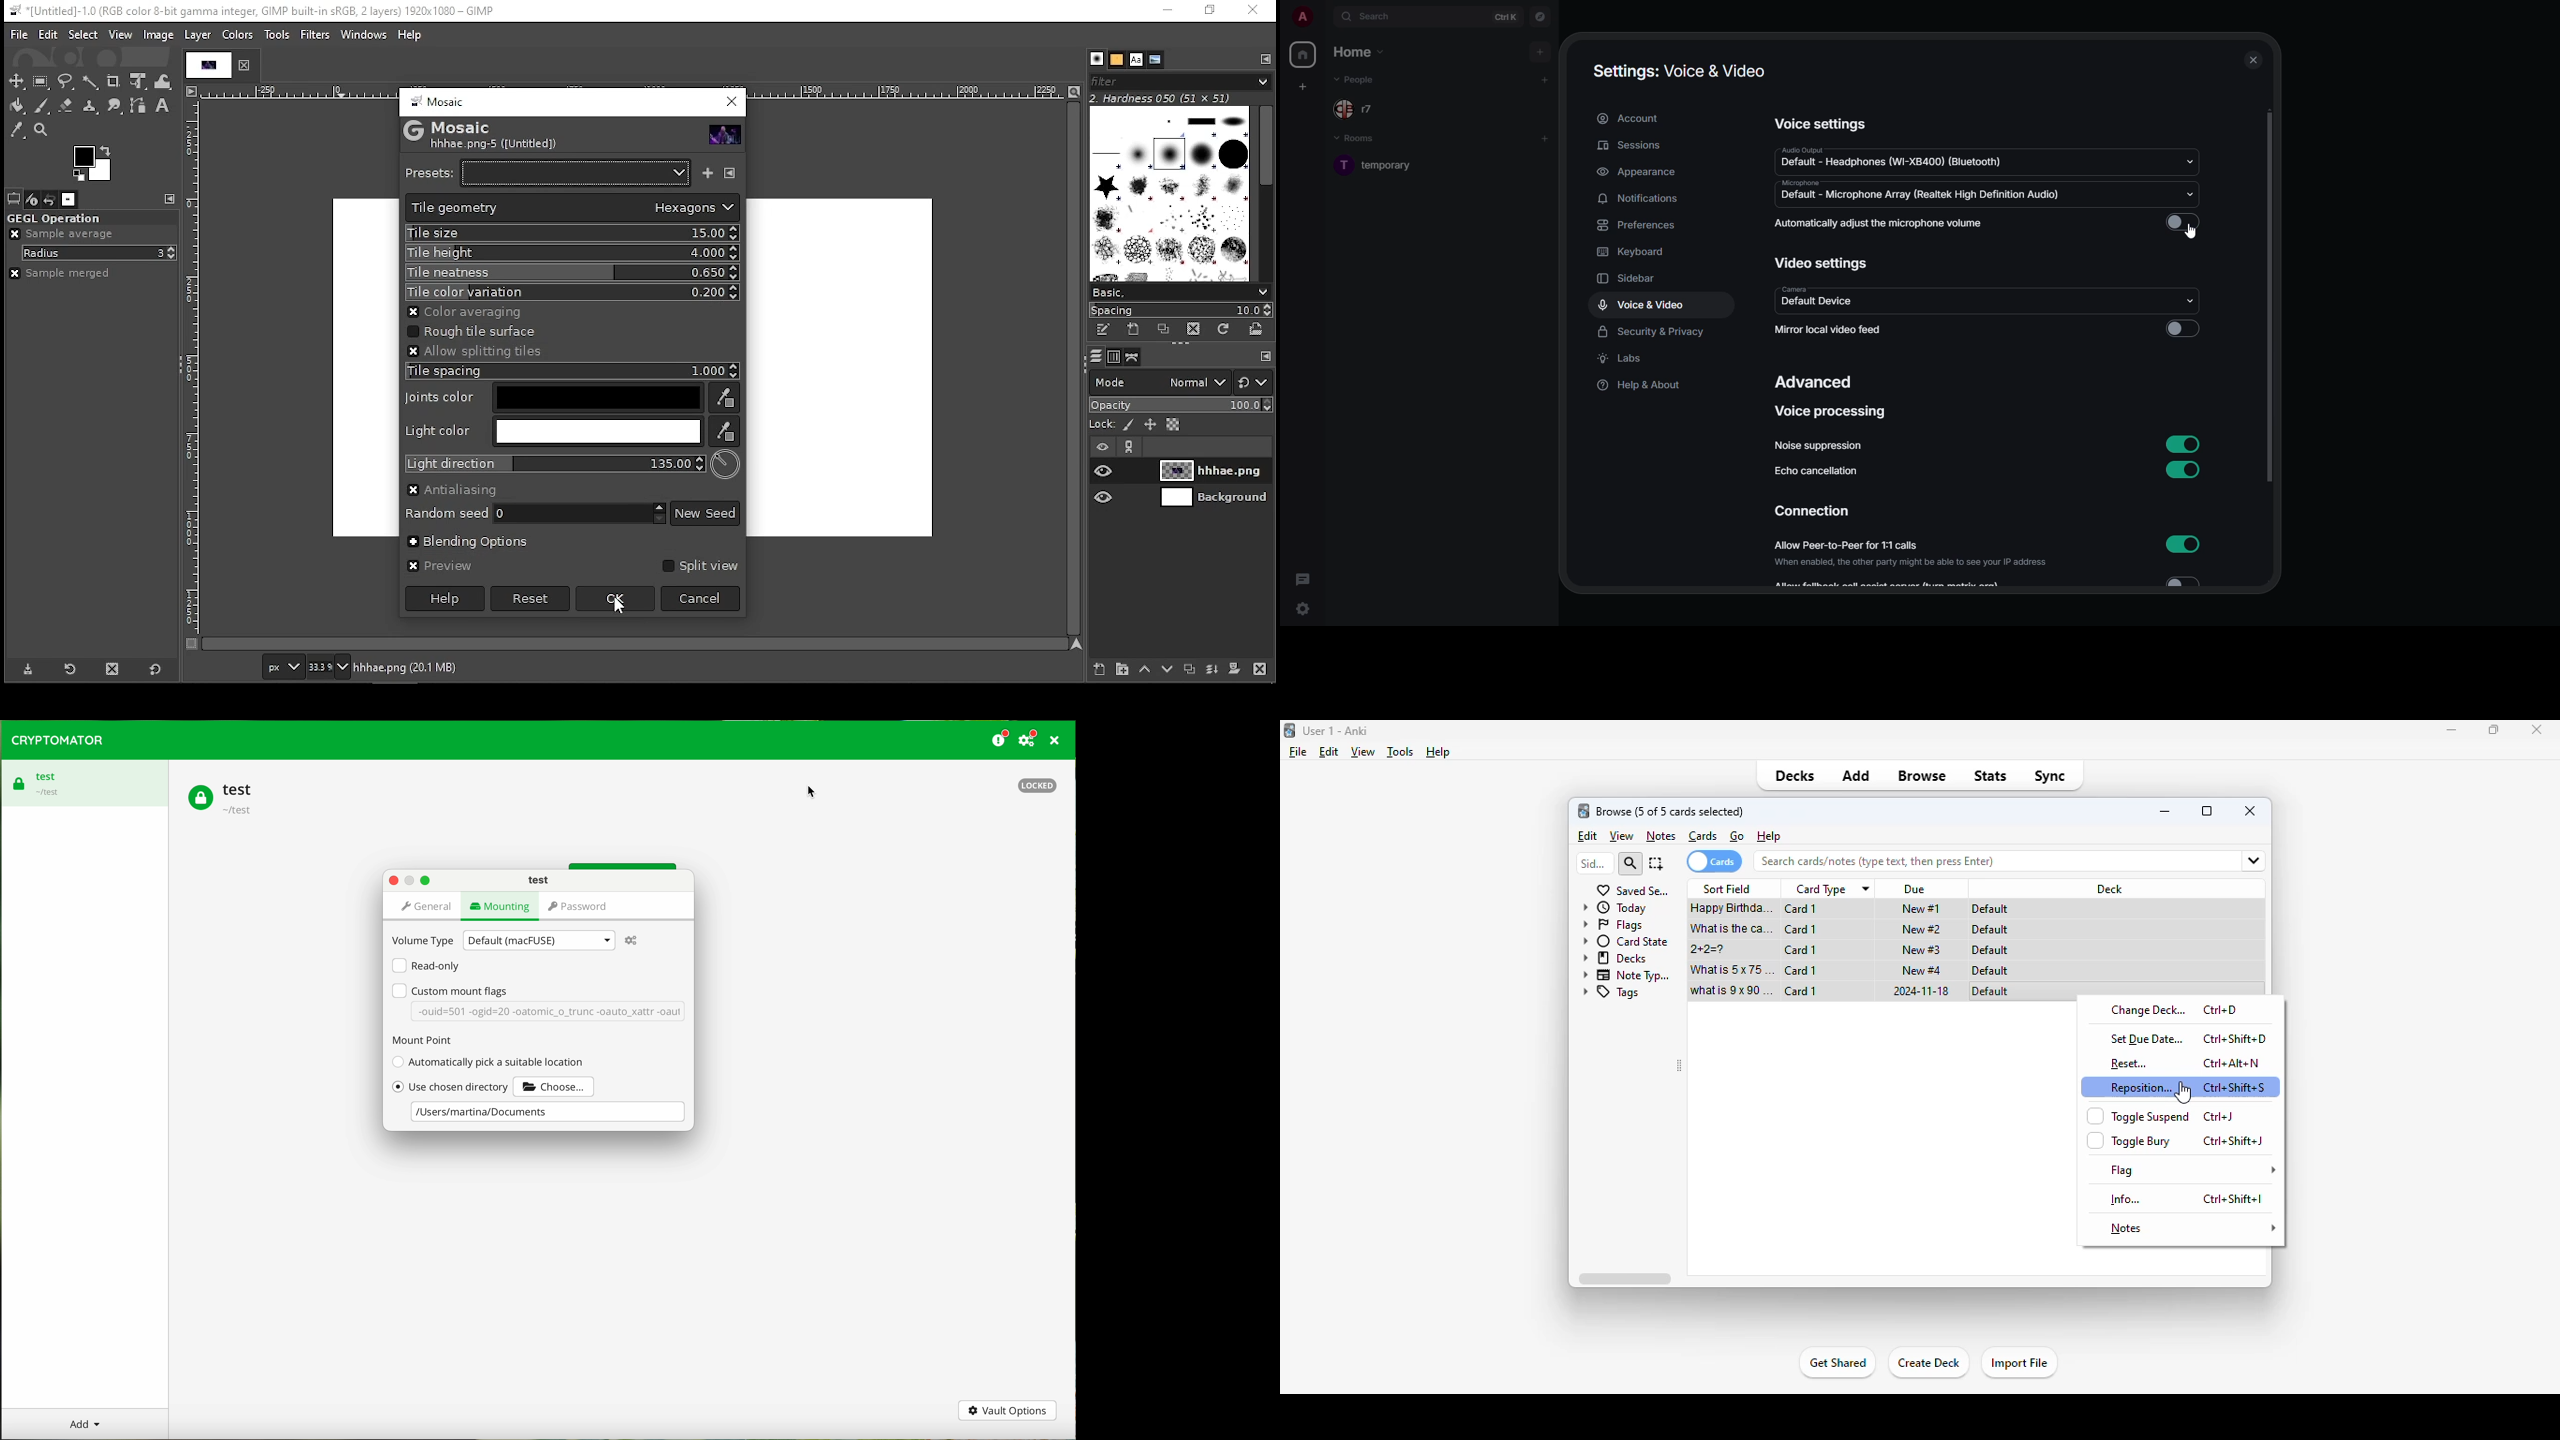  I want to click on get shared, so click(1838, 1363).